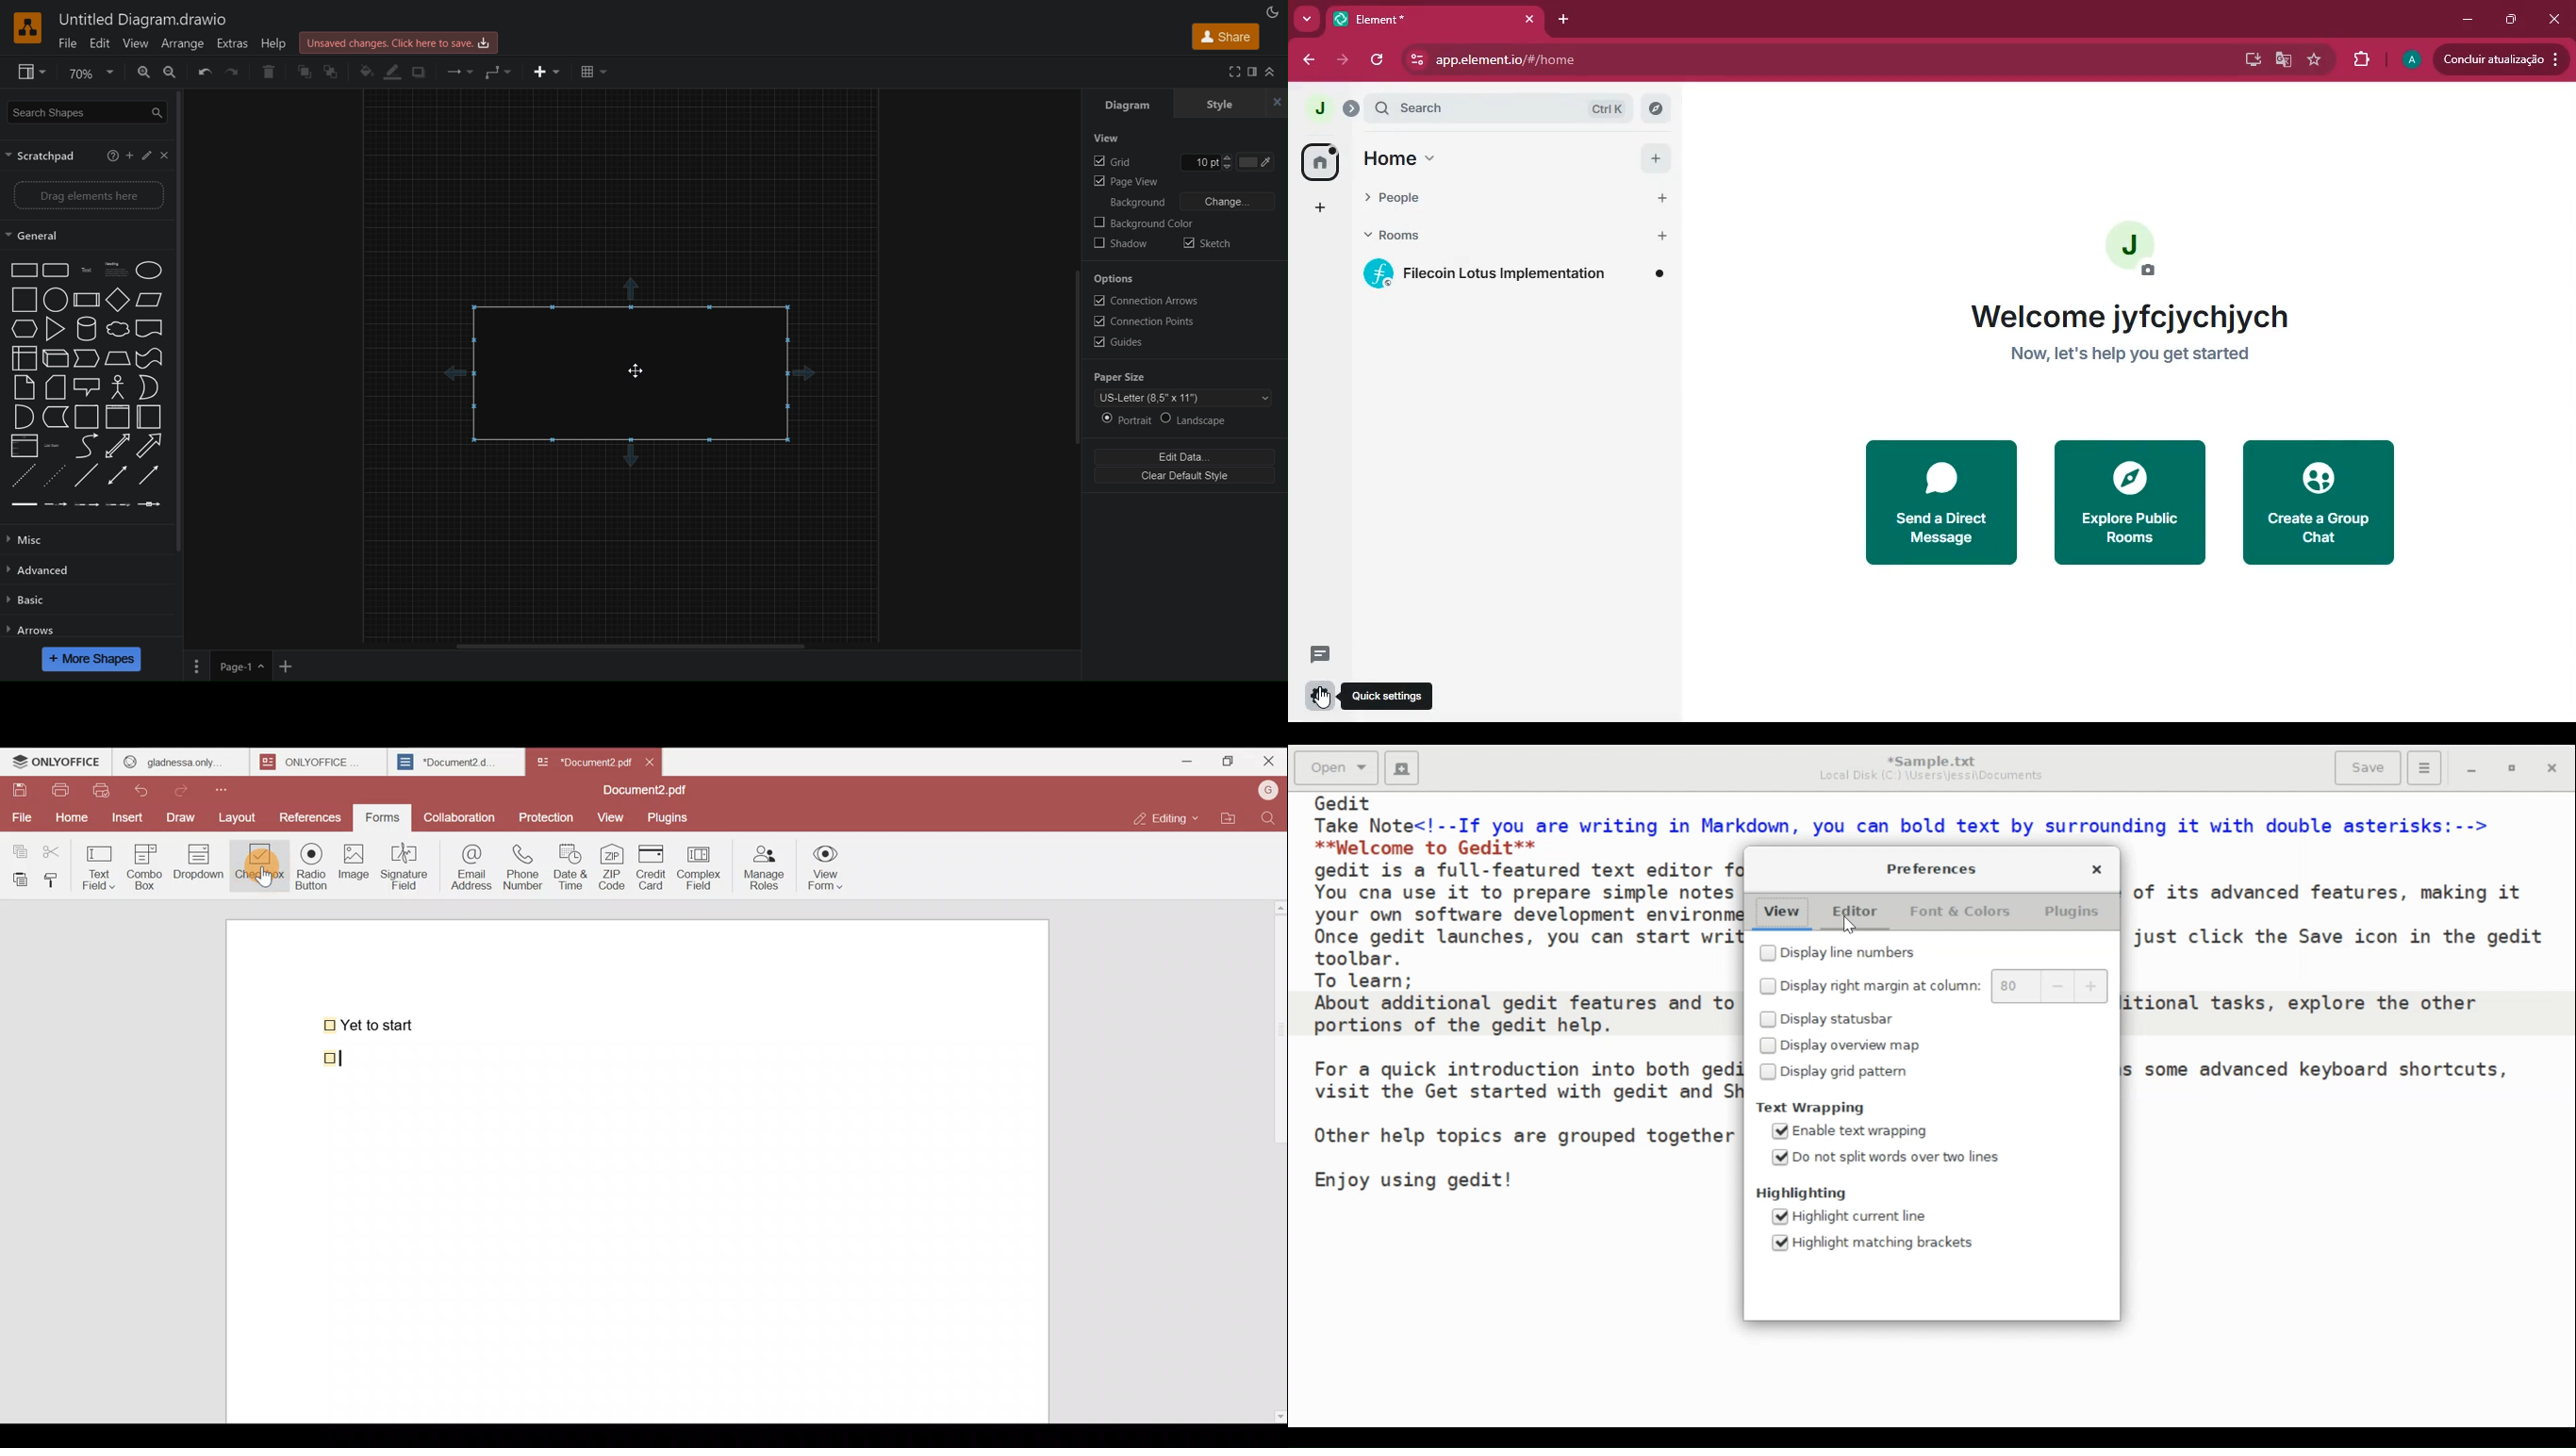  What do you see at coordinates (583, 759) in the screenshot?
I see `Document name` at bounding box center [583, 759].